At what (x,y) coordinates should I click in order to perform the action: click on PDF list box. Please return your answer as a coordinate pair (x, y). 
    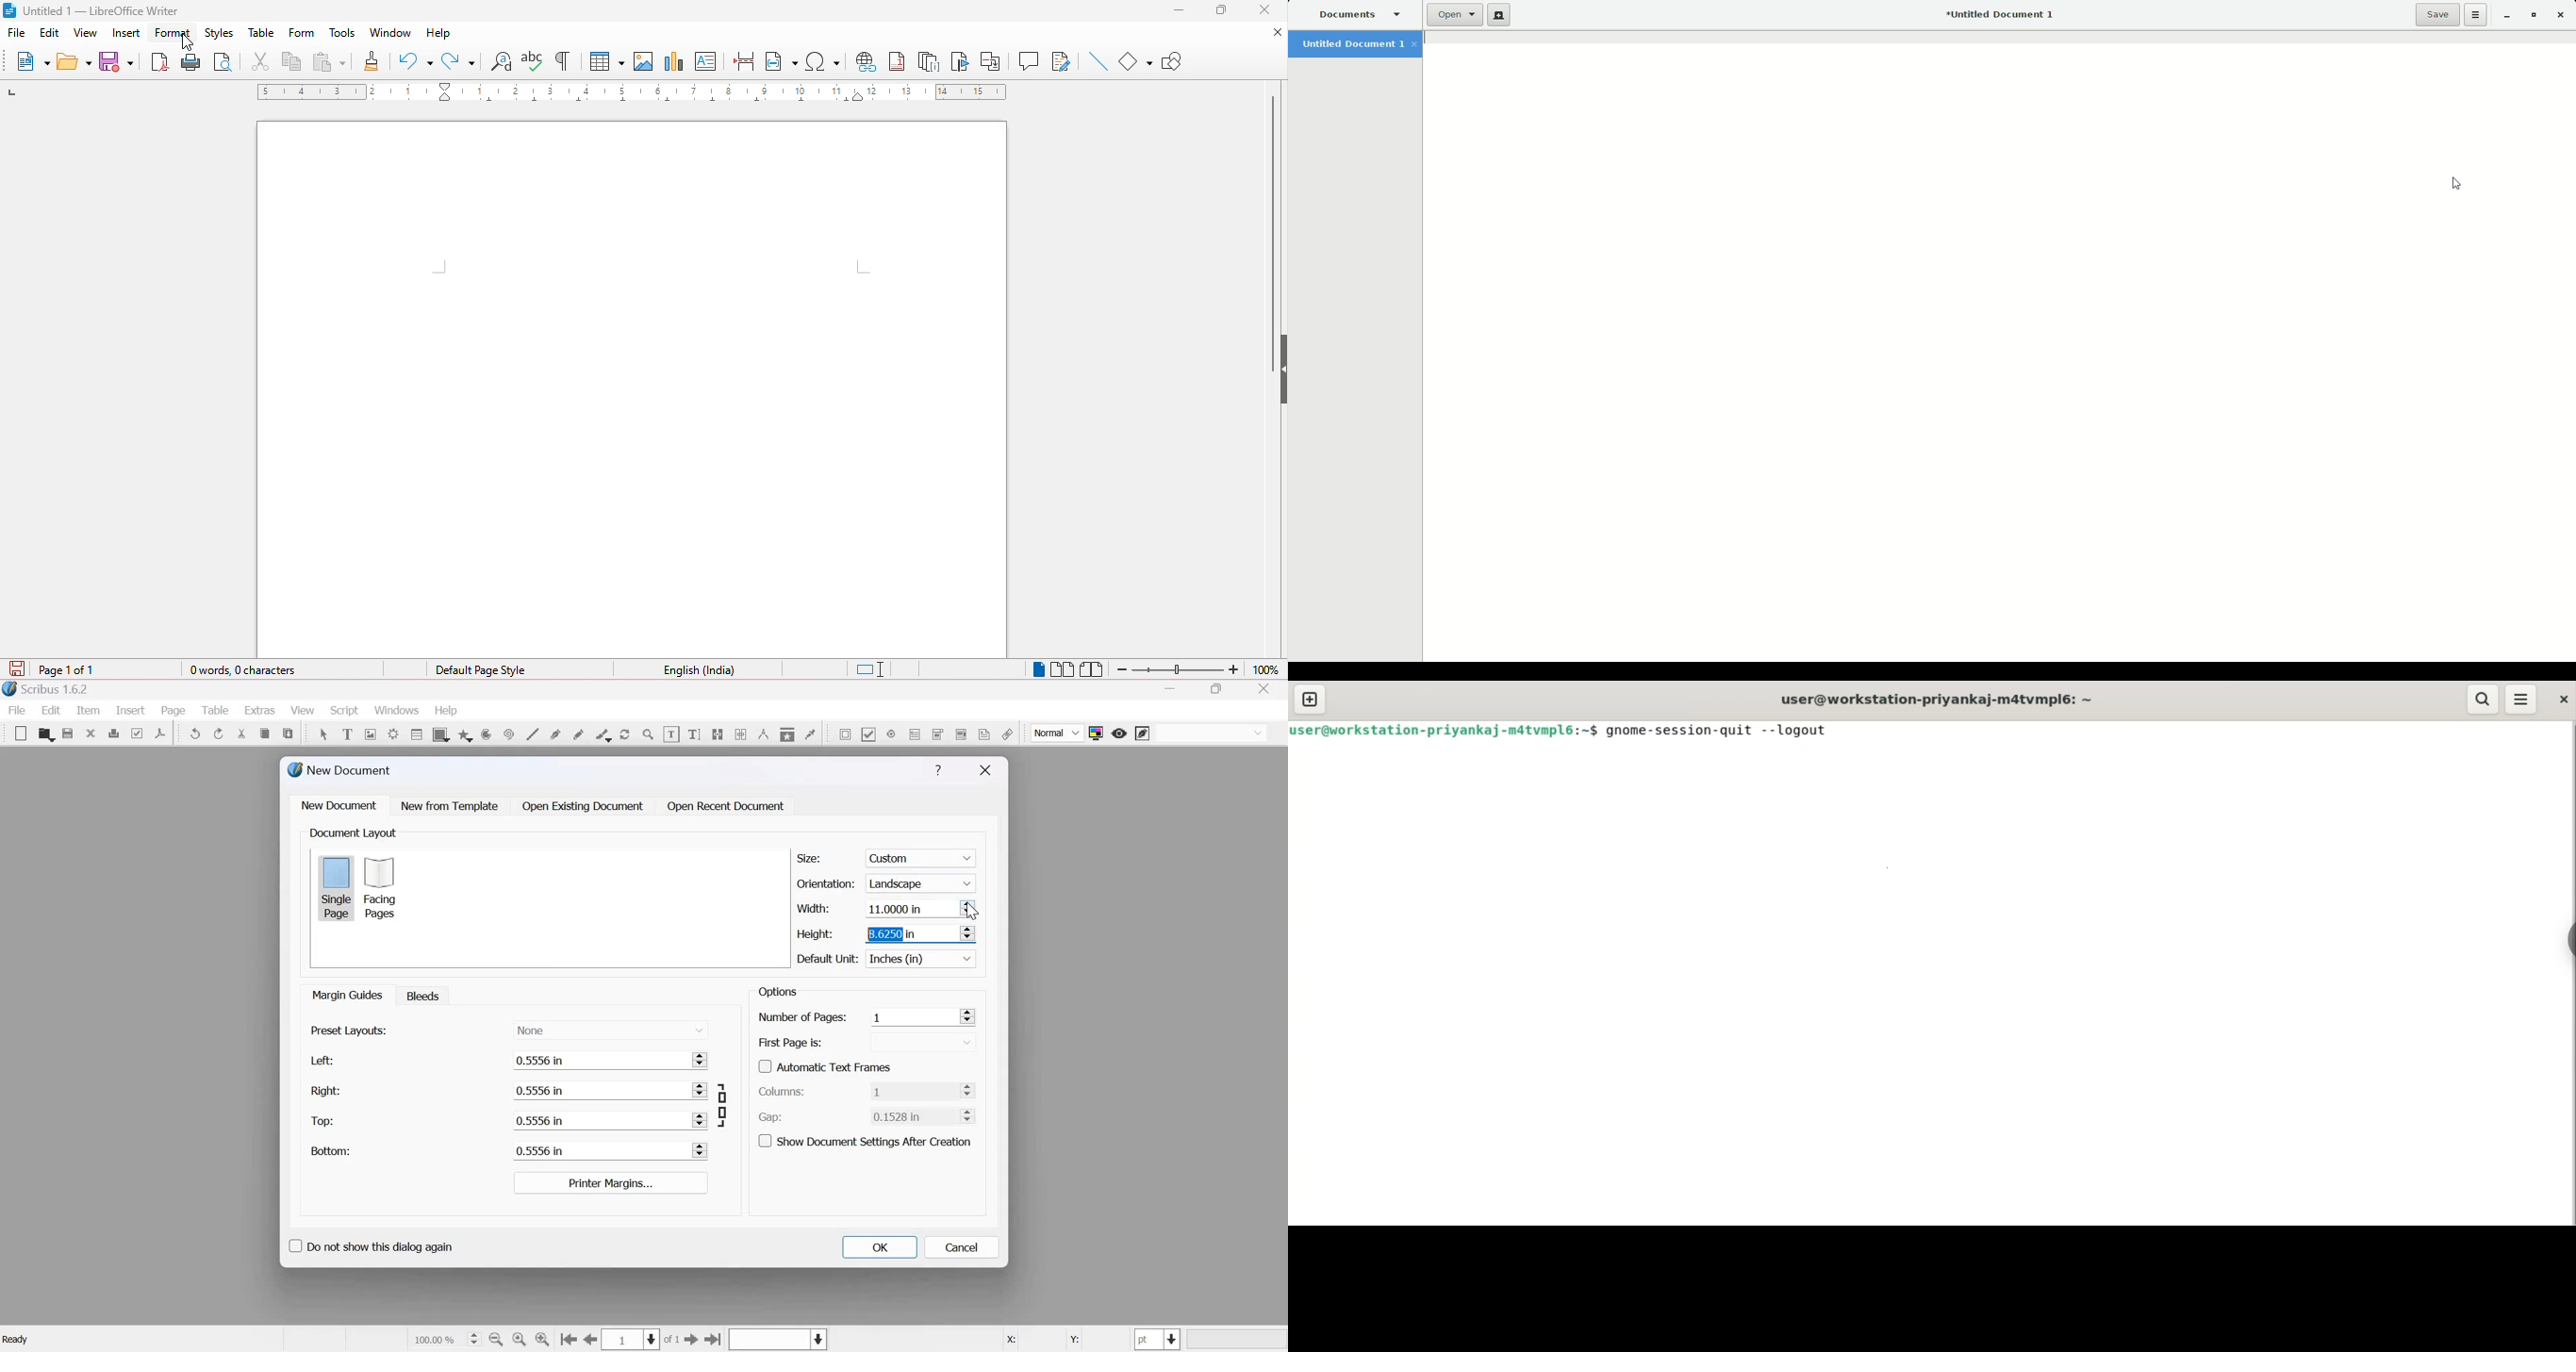
    Looking at the image, I should click on (960, 732).